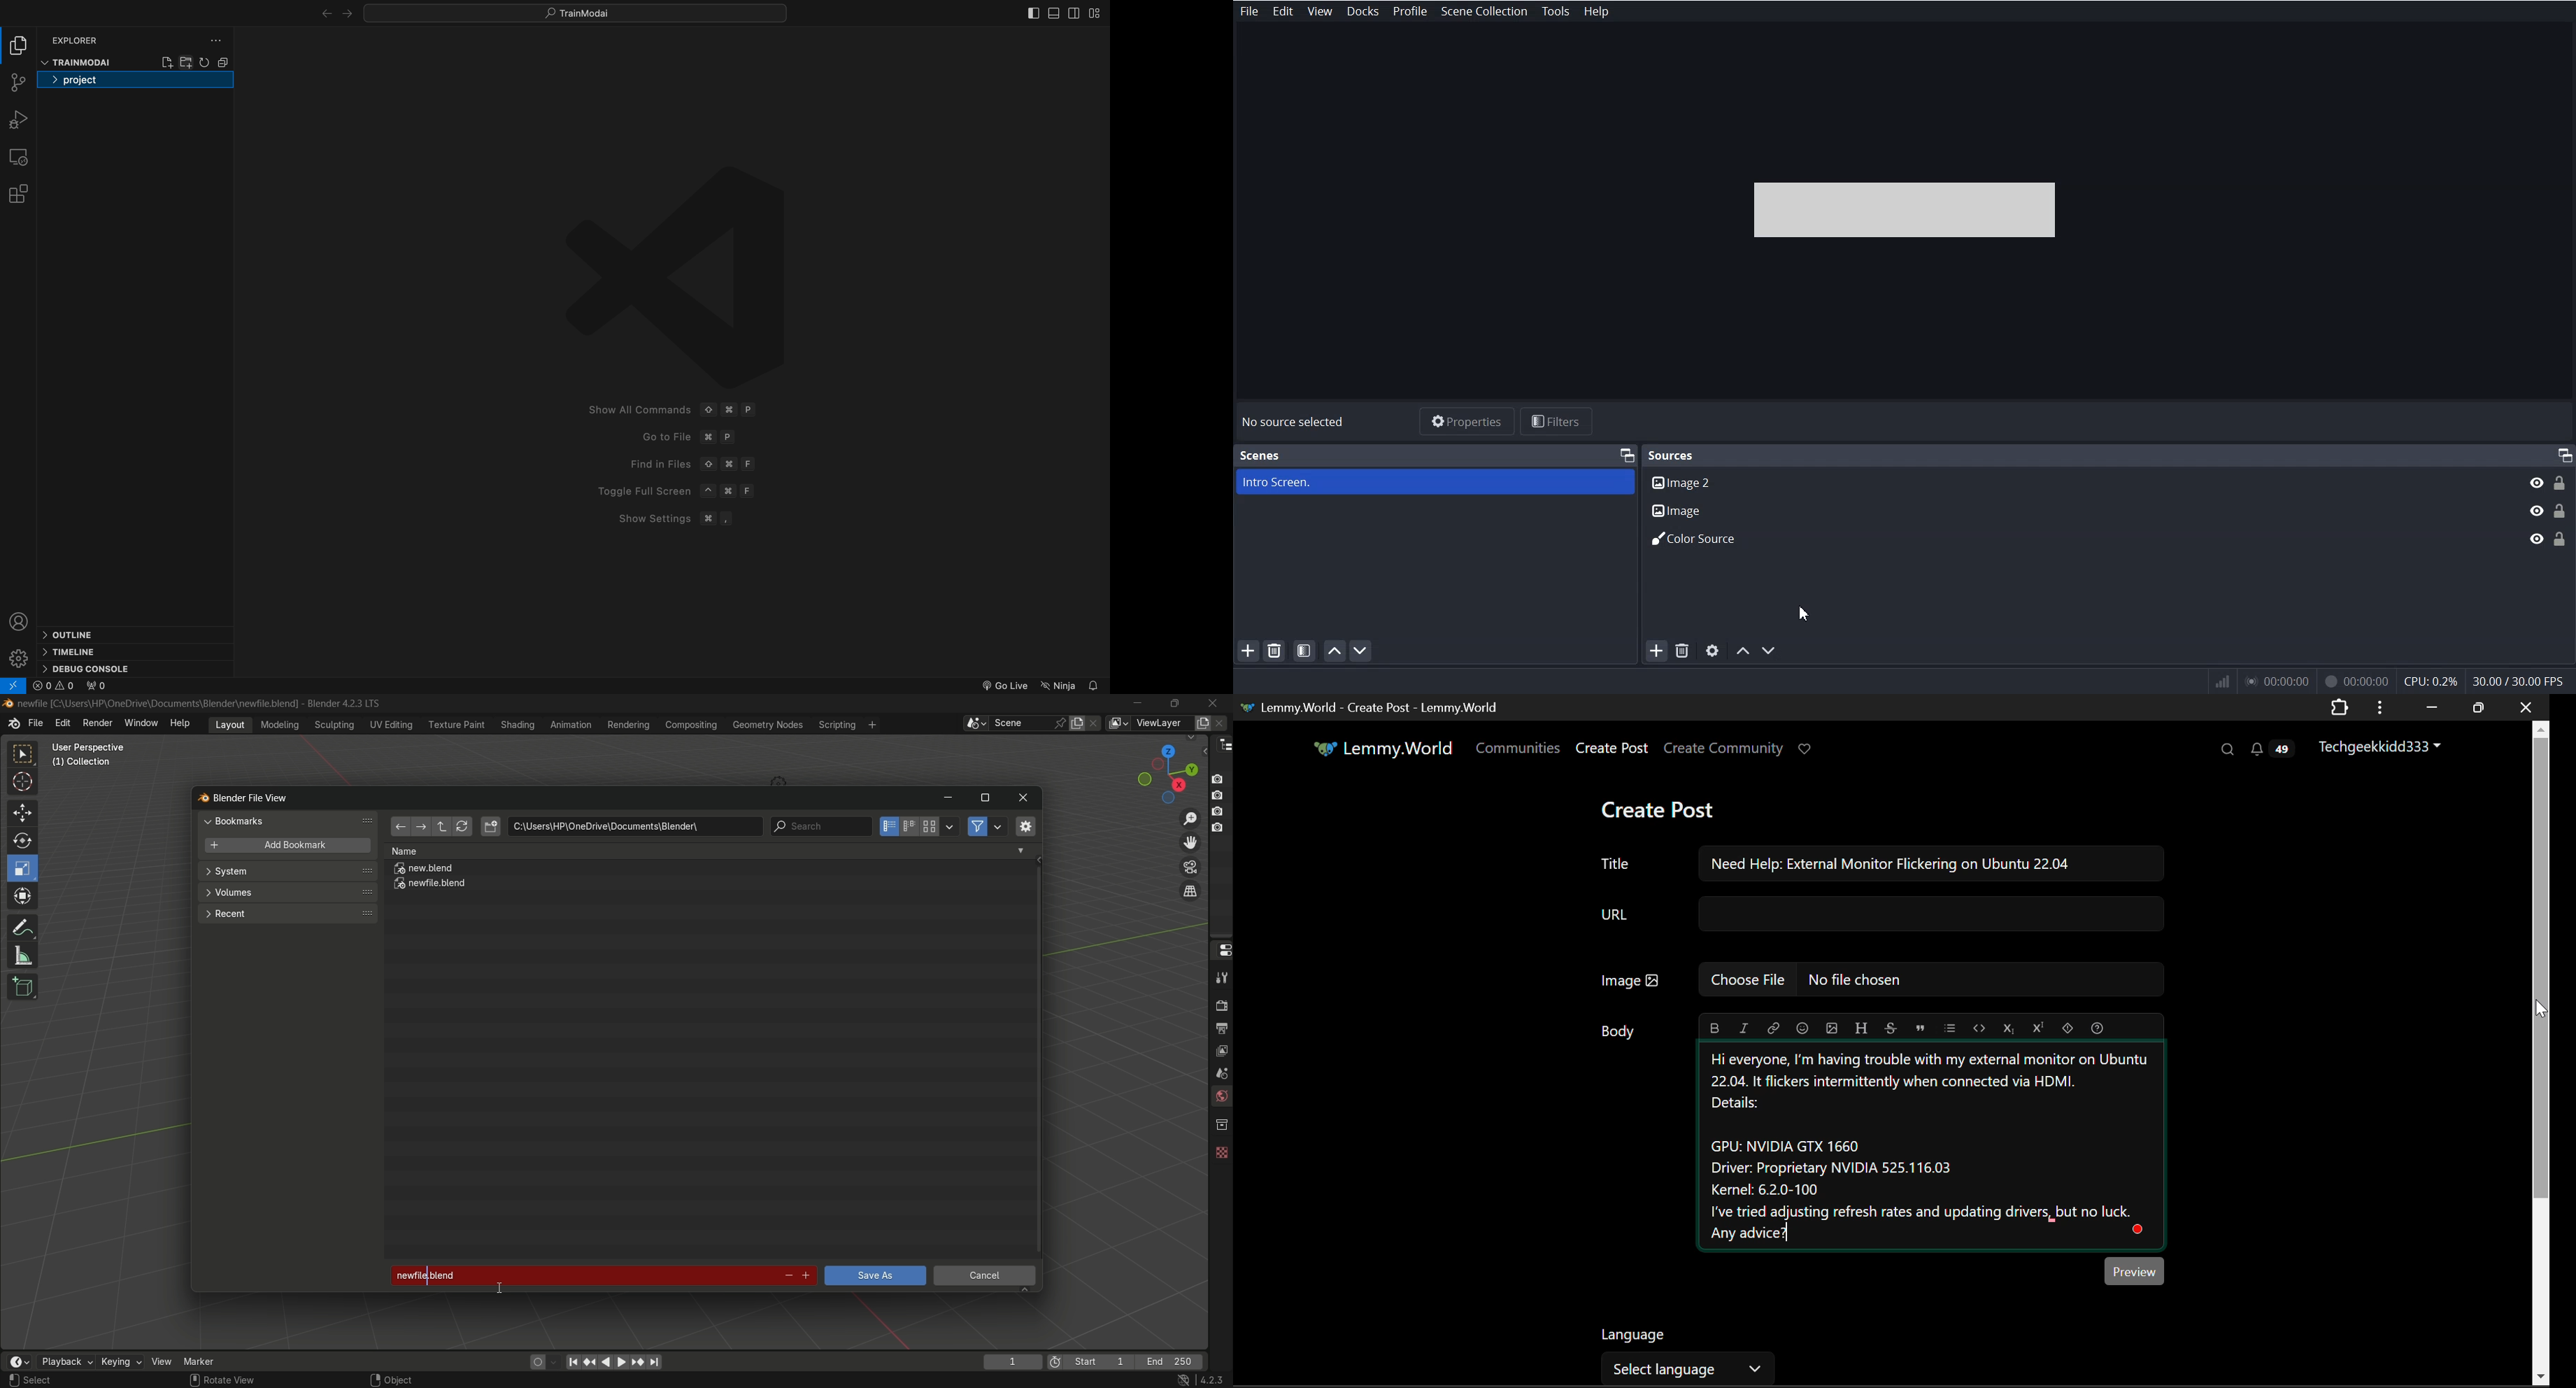  What do you see at coordinates (1362, 11) in the screenshot?
I see `Docks` at bounding box center [1362, 11].